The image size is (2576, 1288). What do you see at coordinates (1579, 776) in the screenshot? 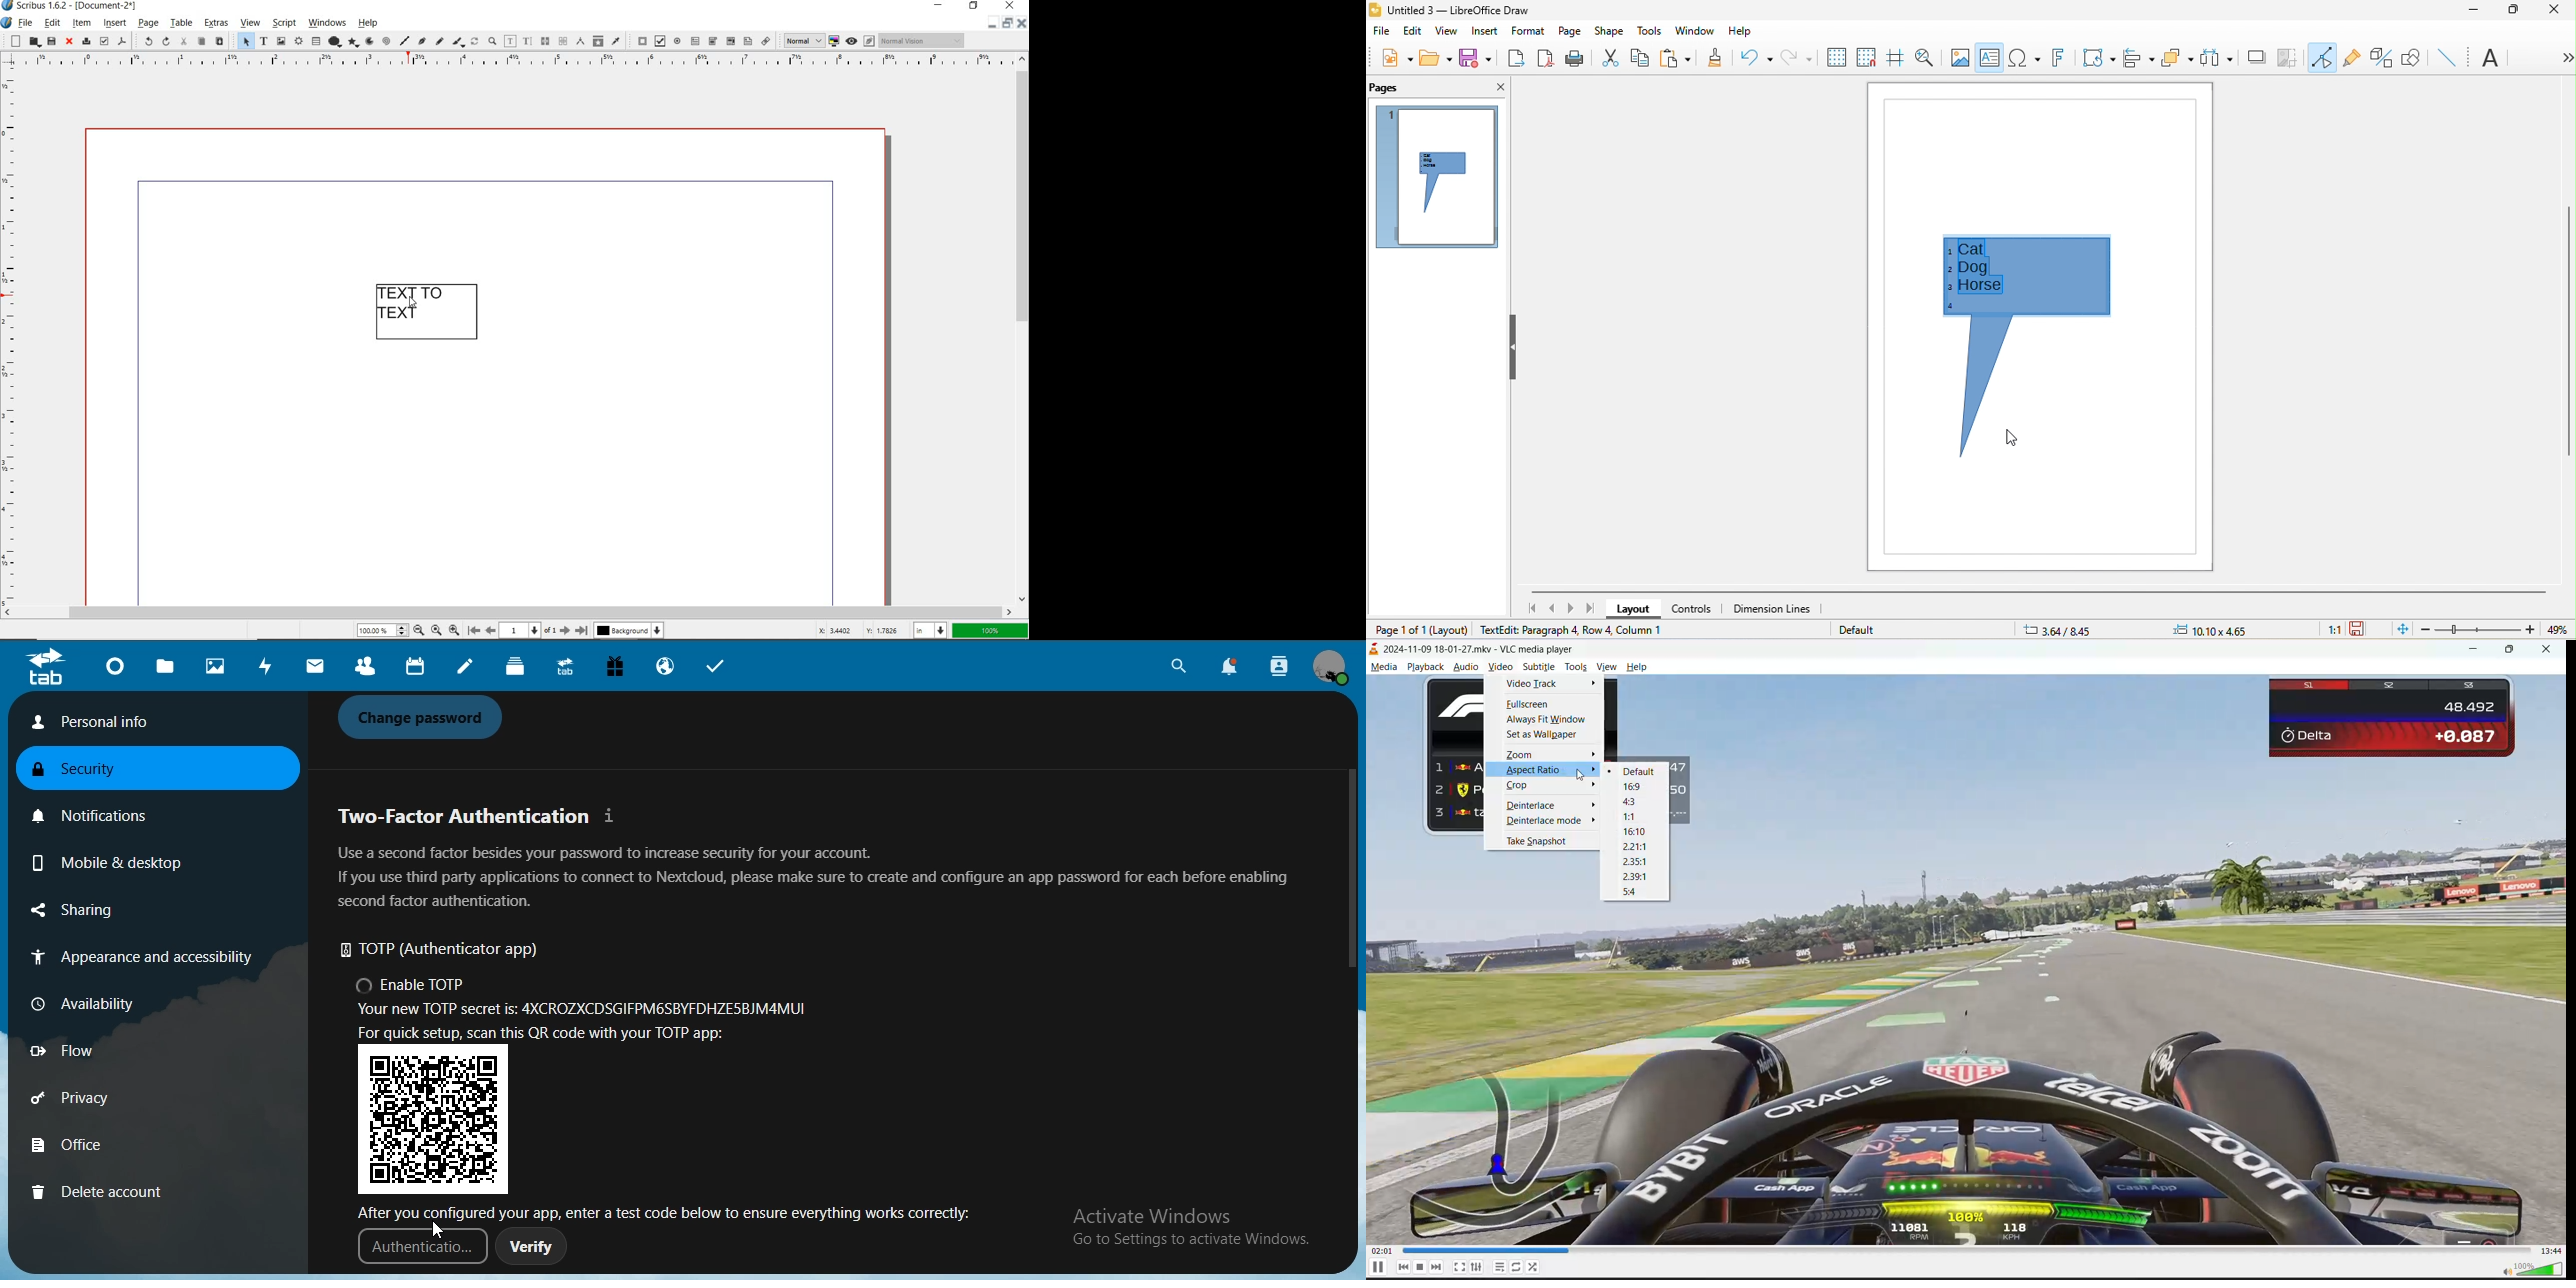
I see `cursor` at bounding box center [1579, 776].